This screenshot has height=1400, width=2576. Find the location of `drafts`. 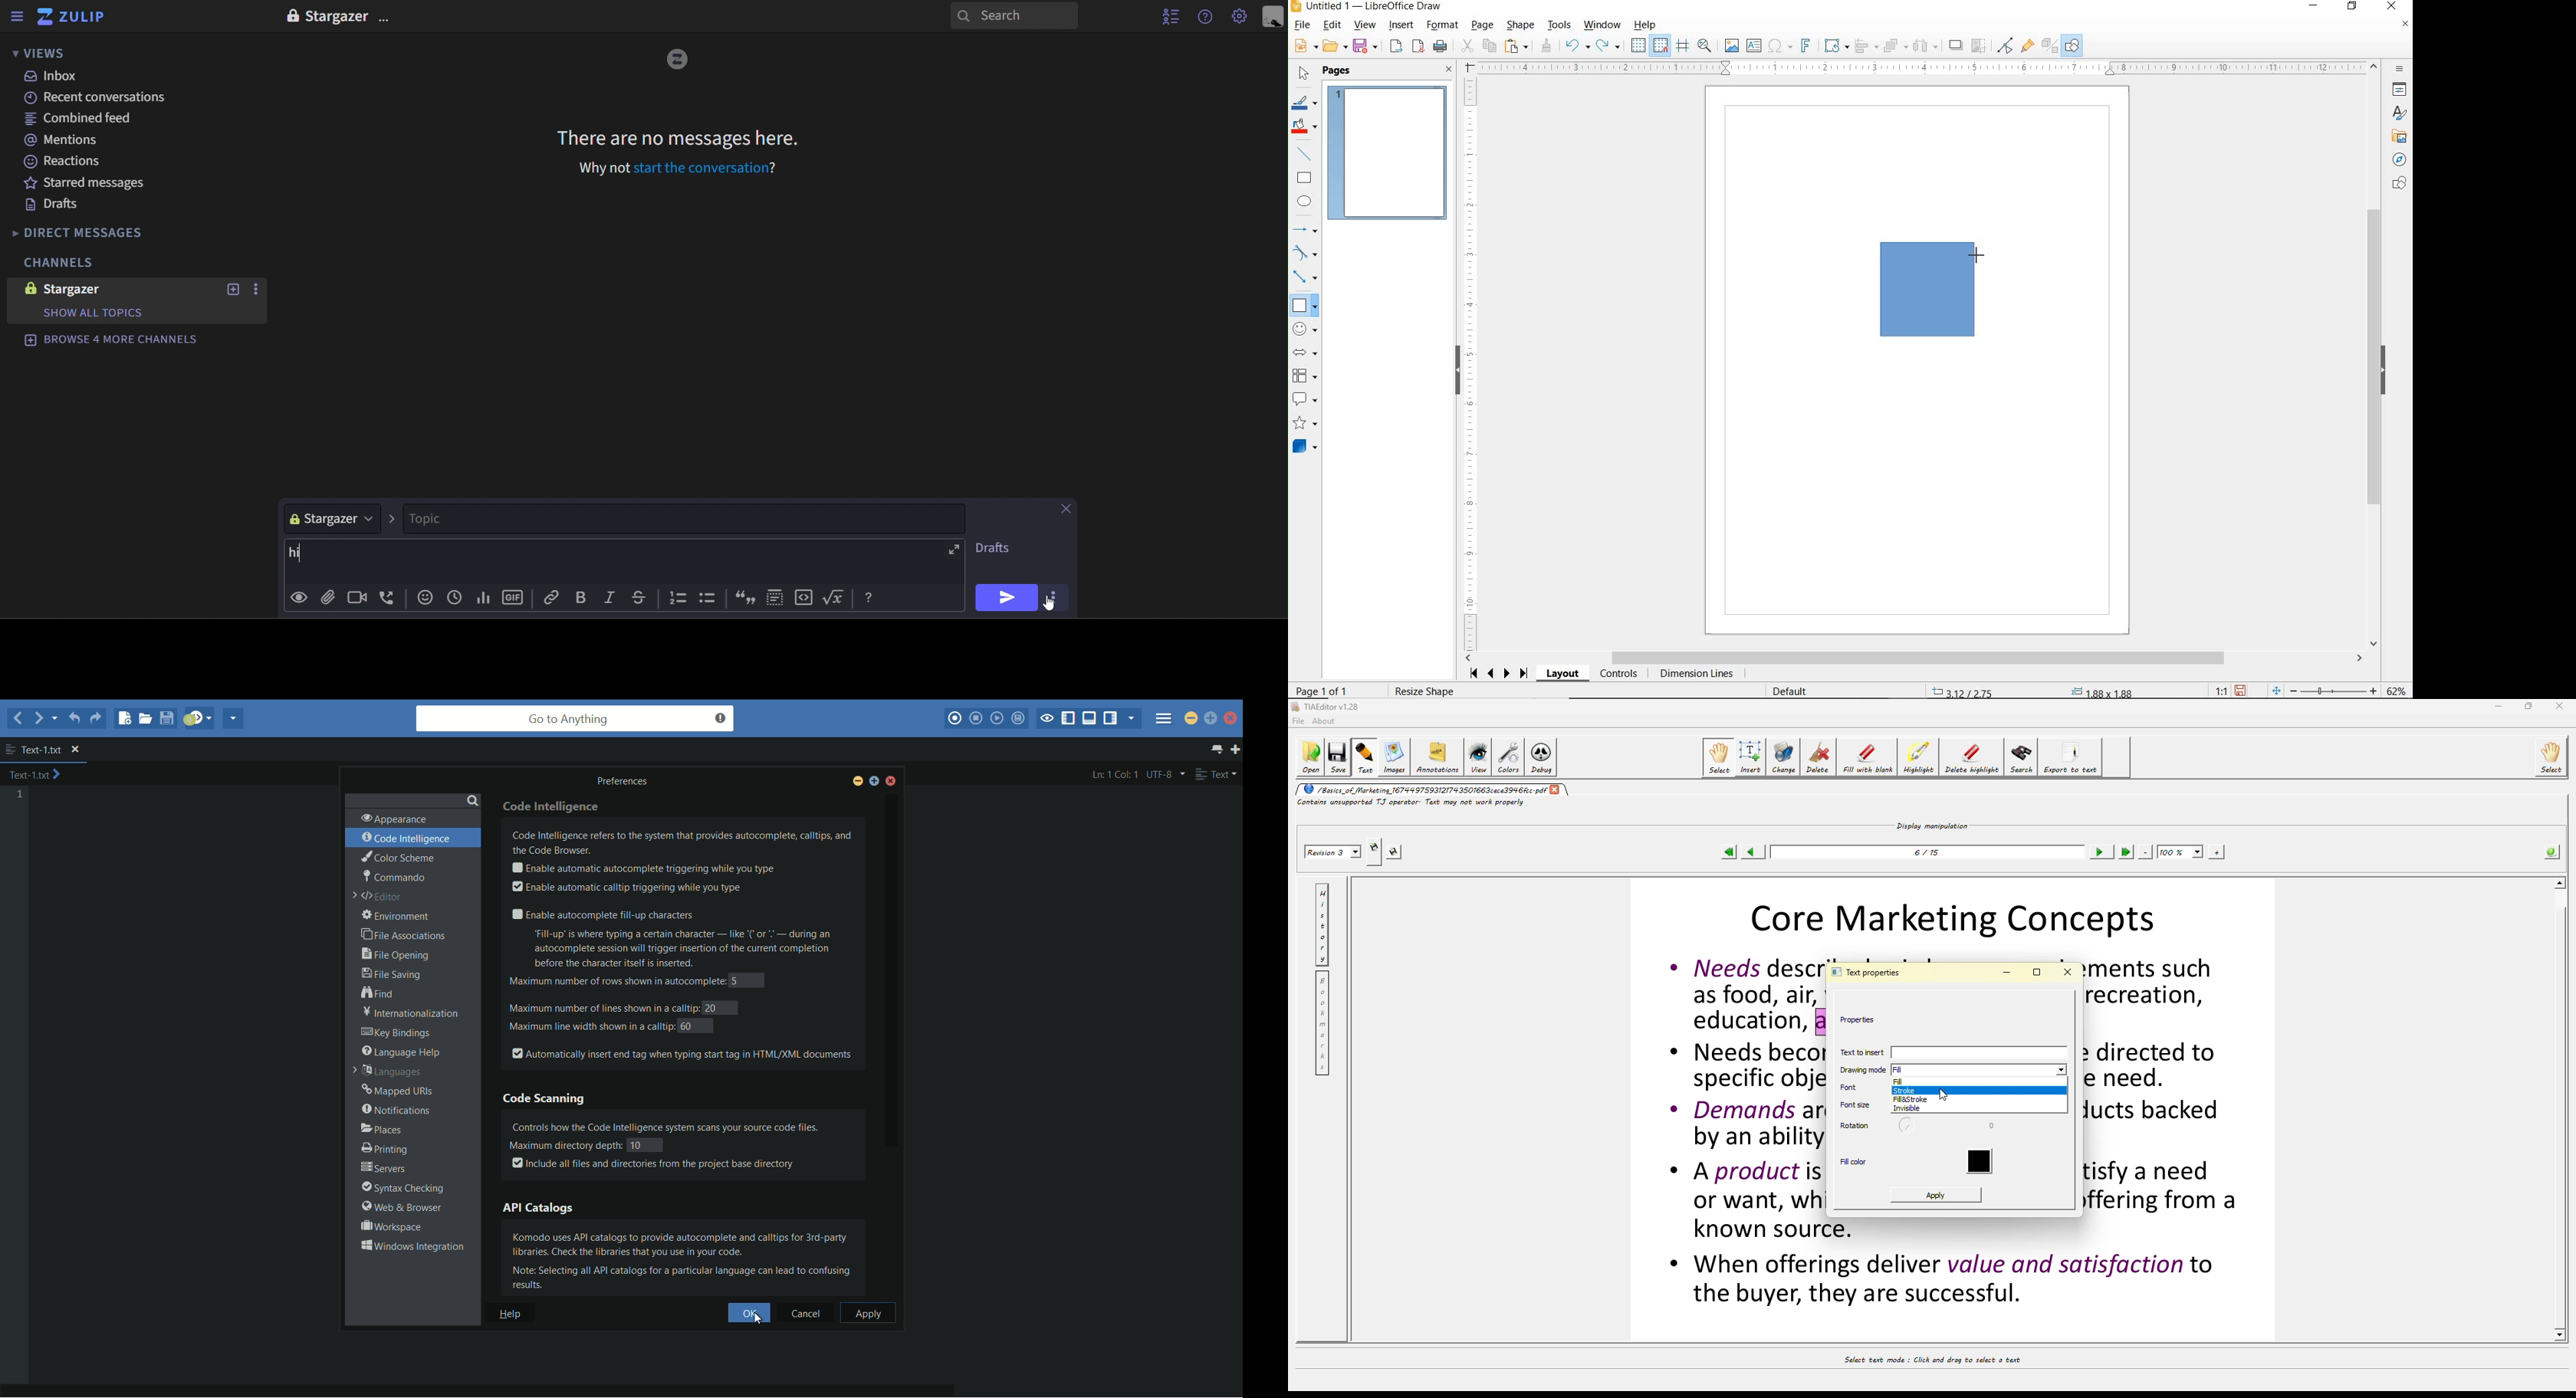

drafts is located at coordinates (999, 548).